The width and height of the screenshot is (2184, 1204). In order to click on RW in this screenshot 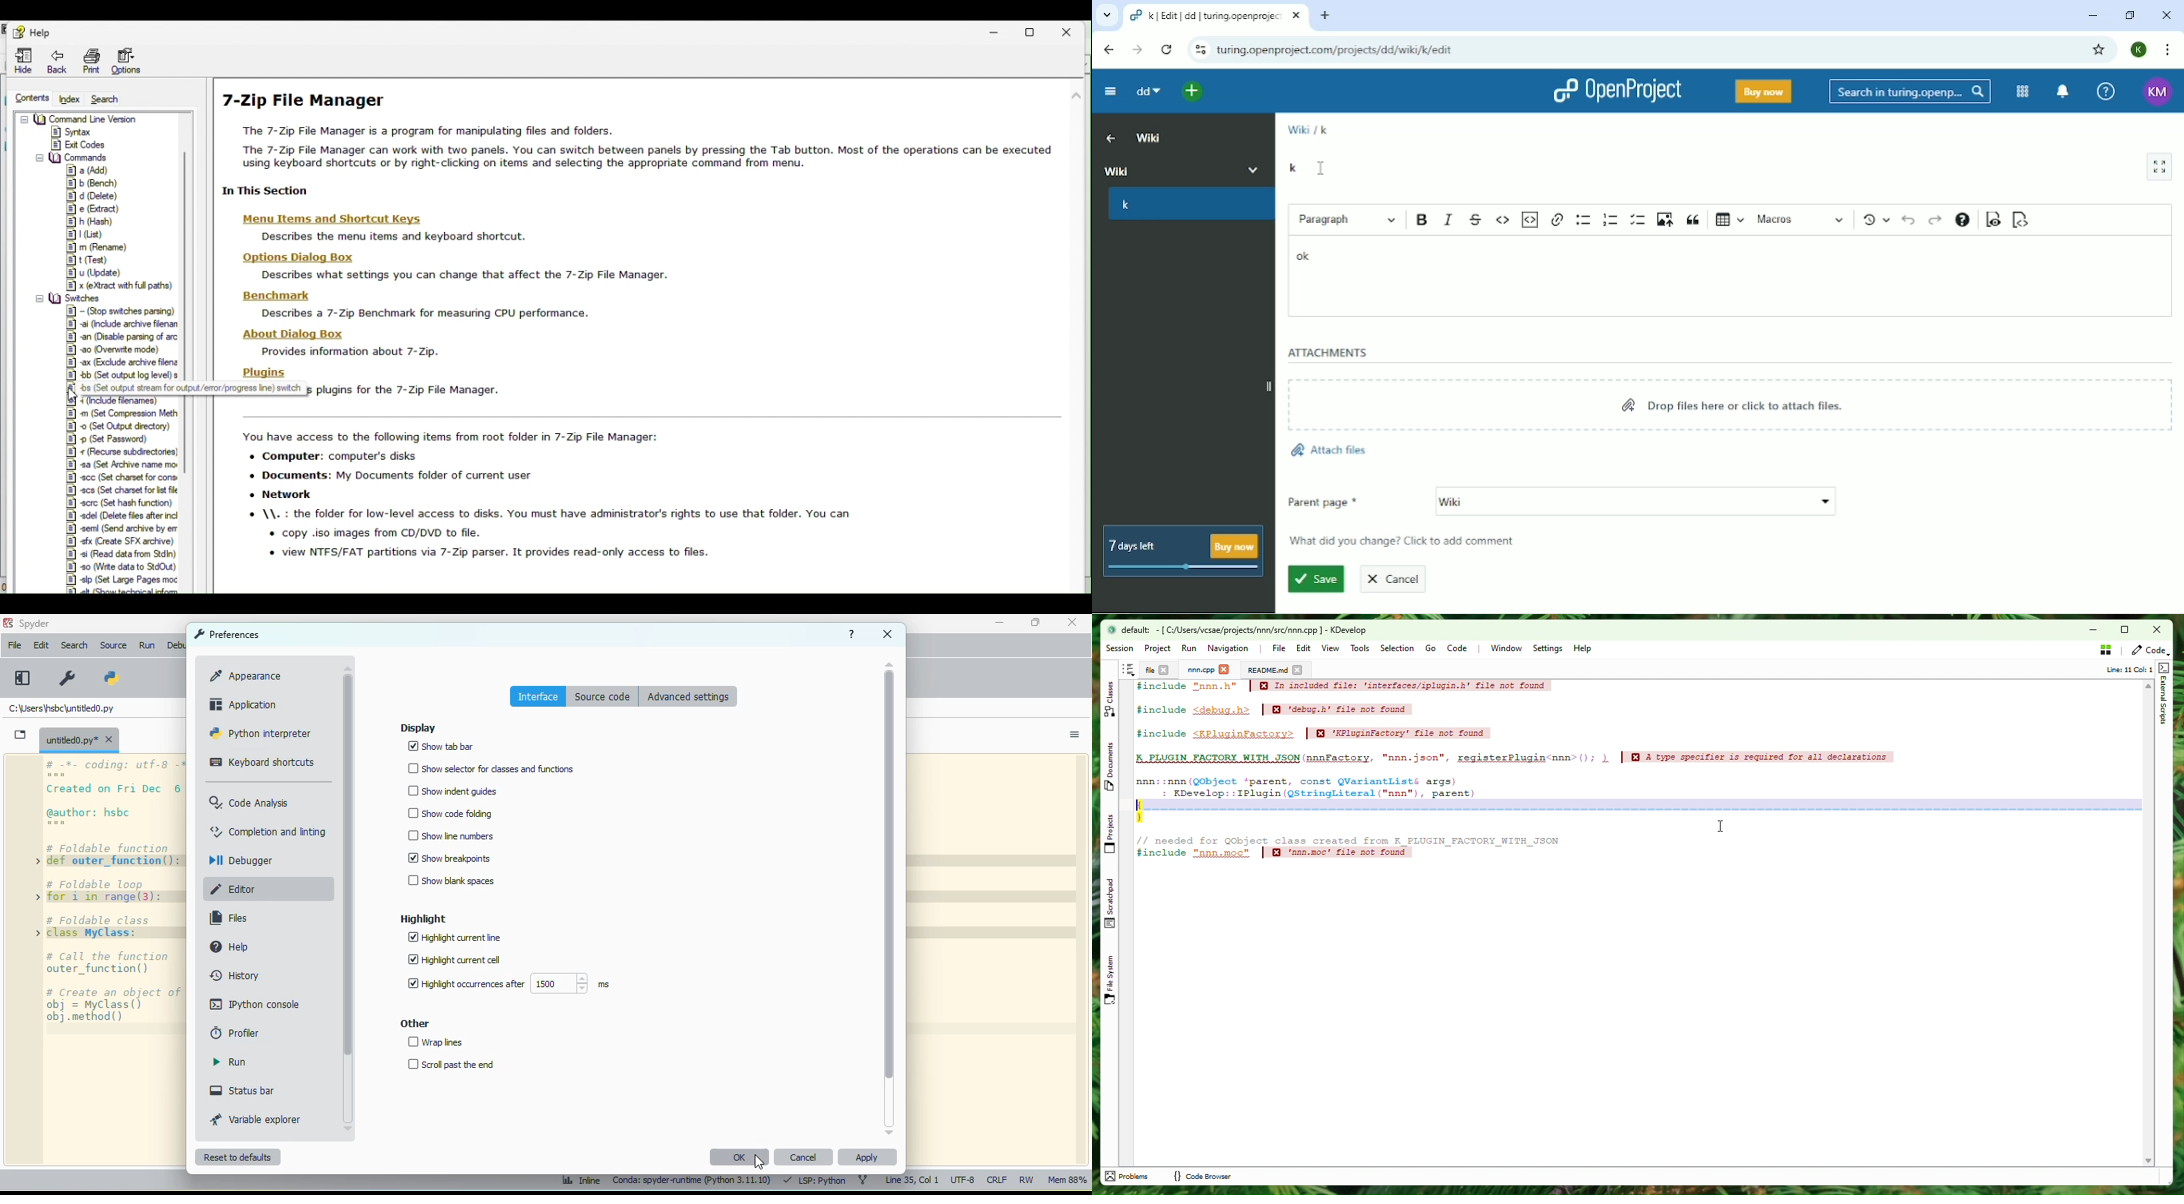, I will do `click(1027, 1180)`.